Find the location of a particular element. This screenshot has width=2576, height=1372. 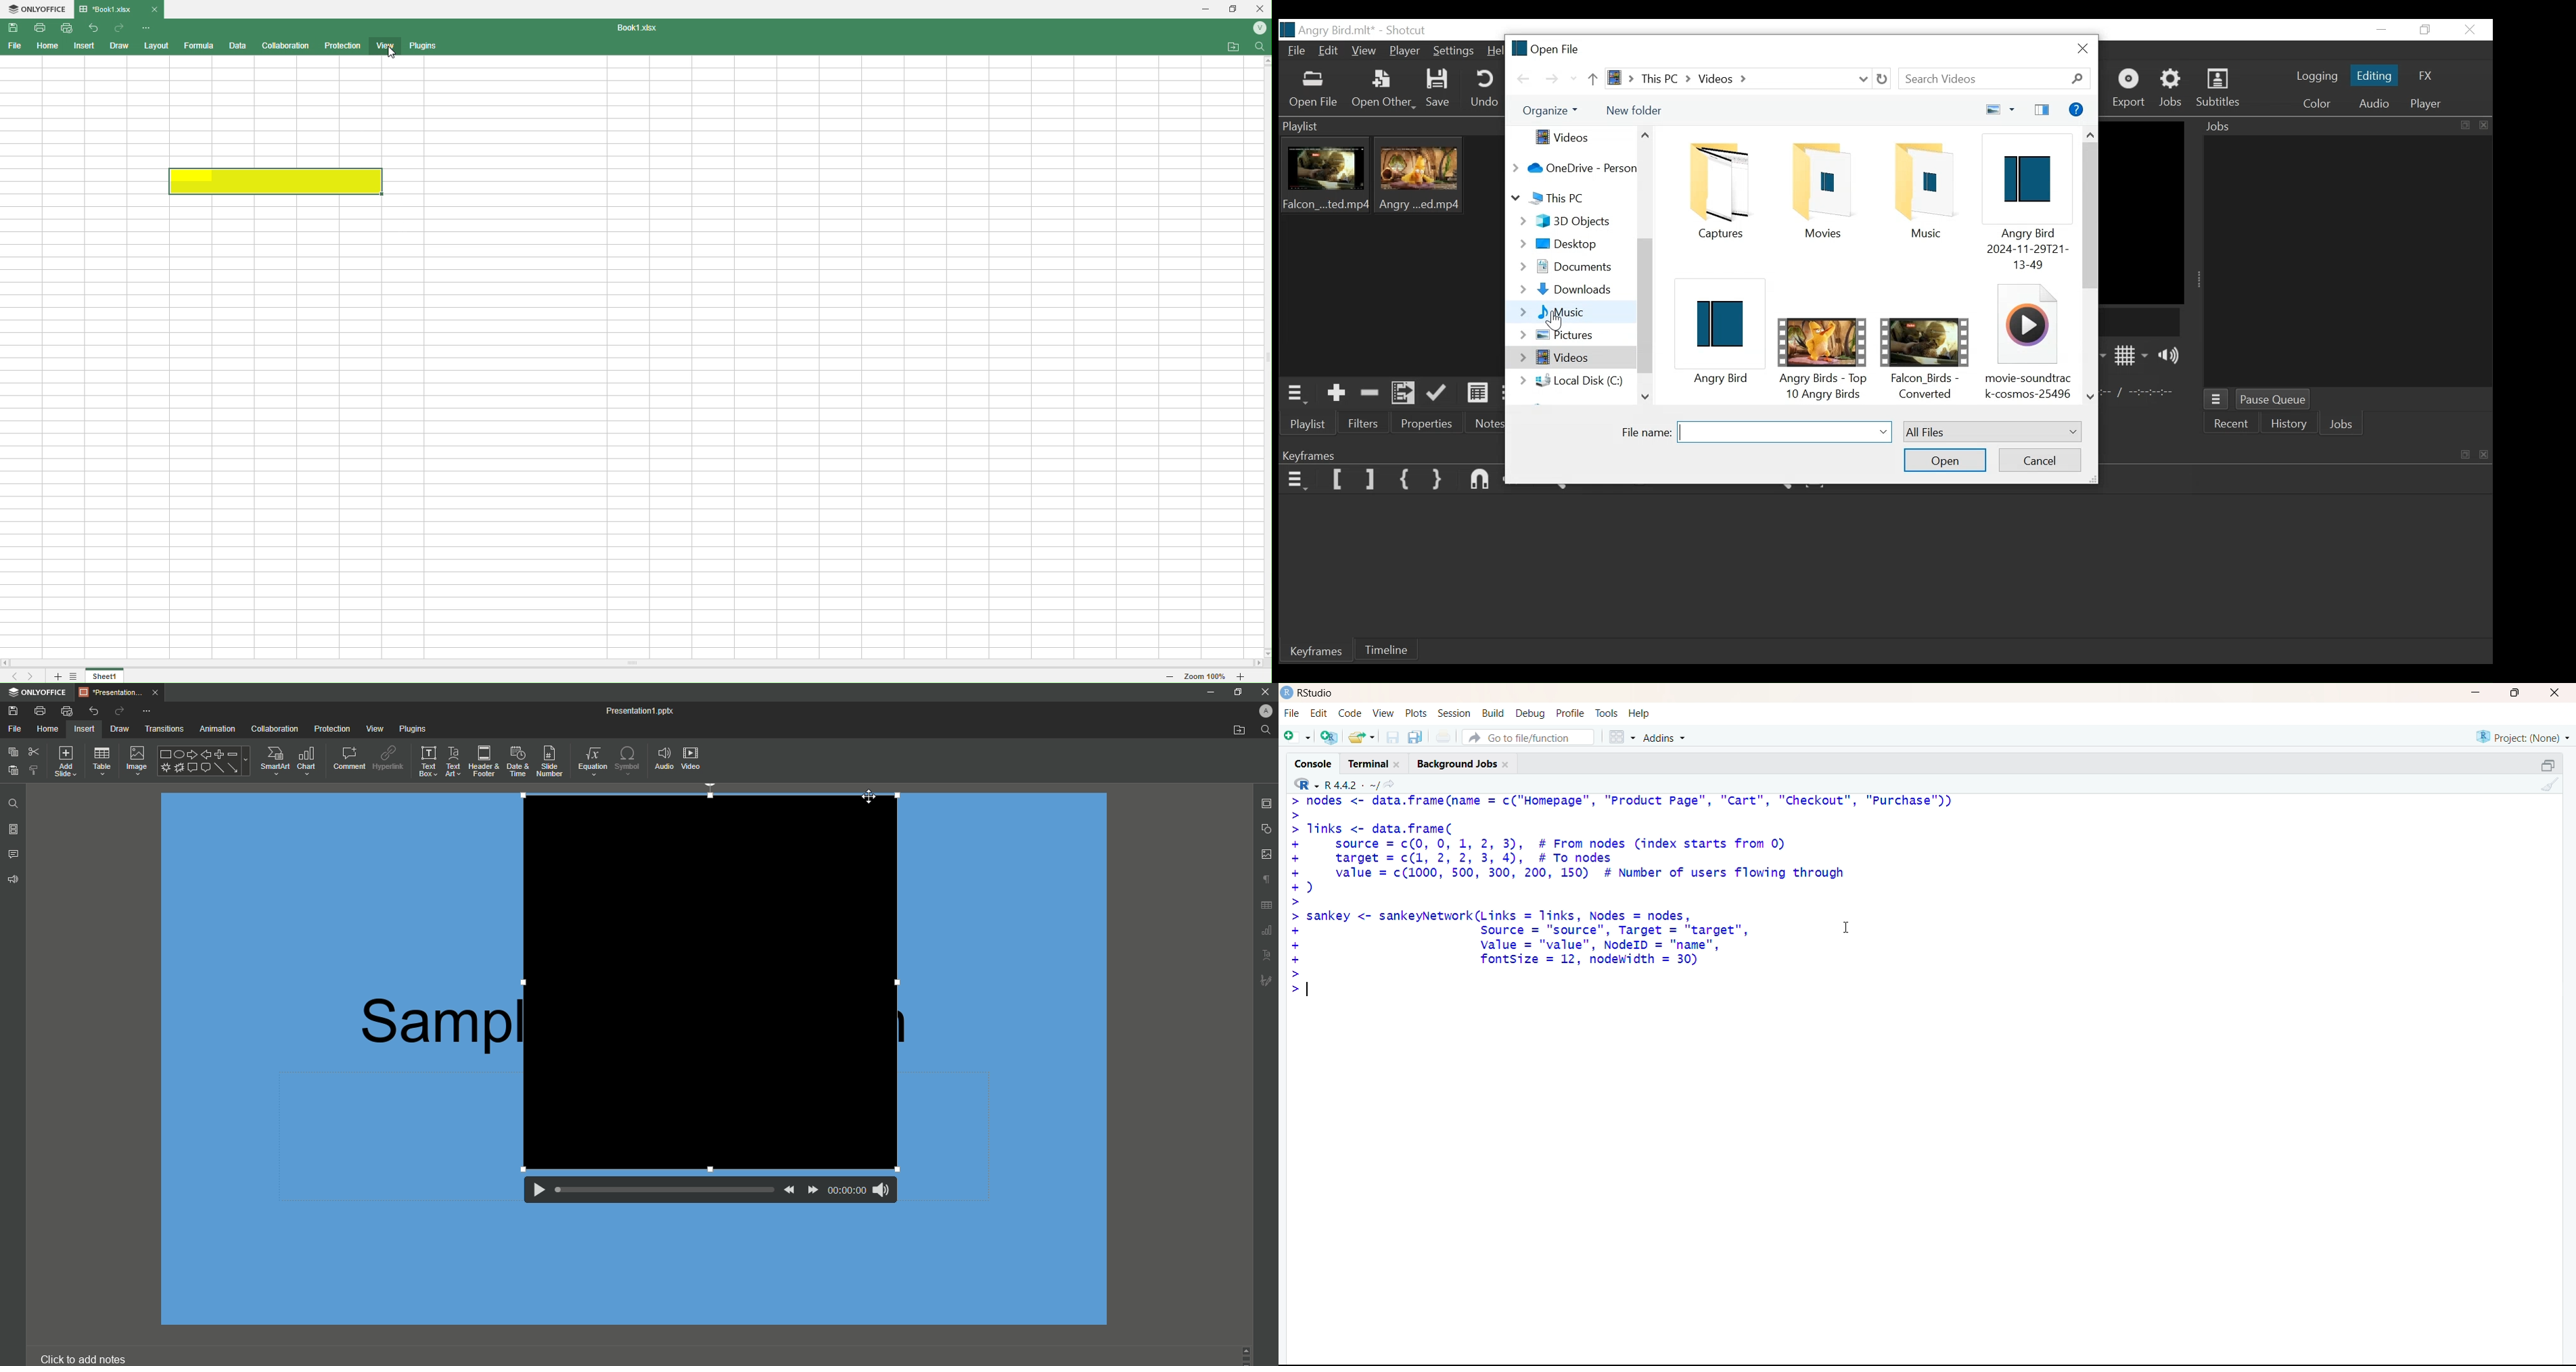

minimize is located at coordinates (2473, 693).